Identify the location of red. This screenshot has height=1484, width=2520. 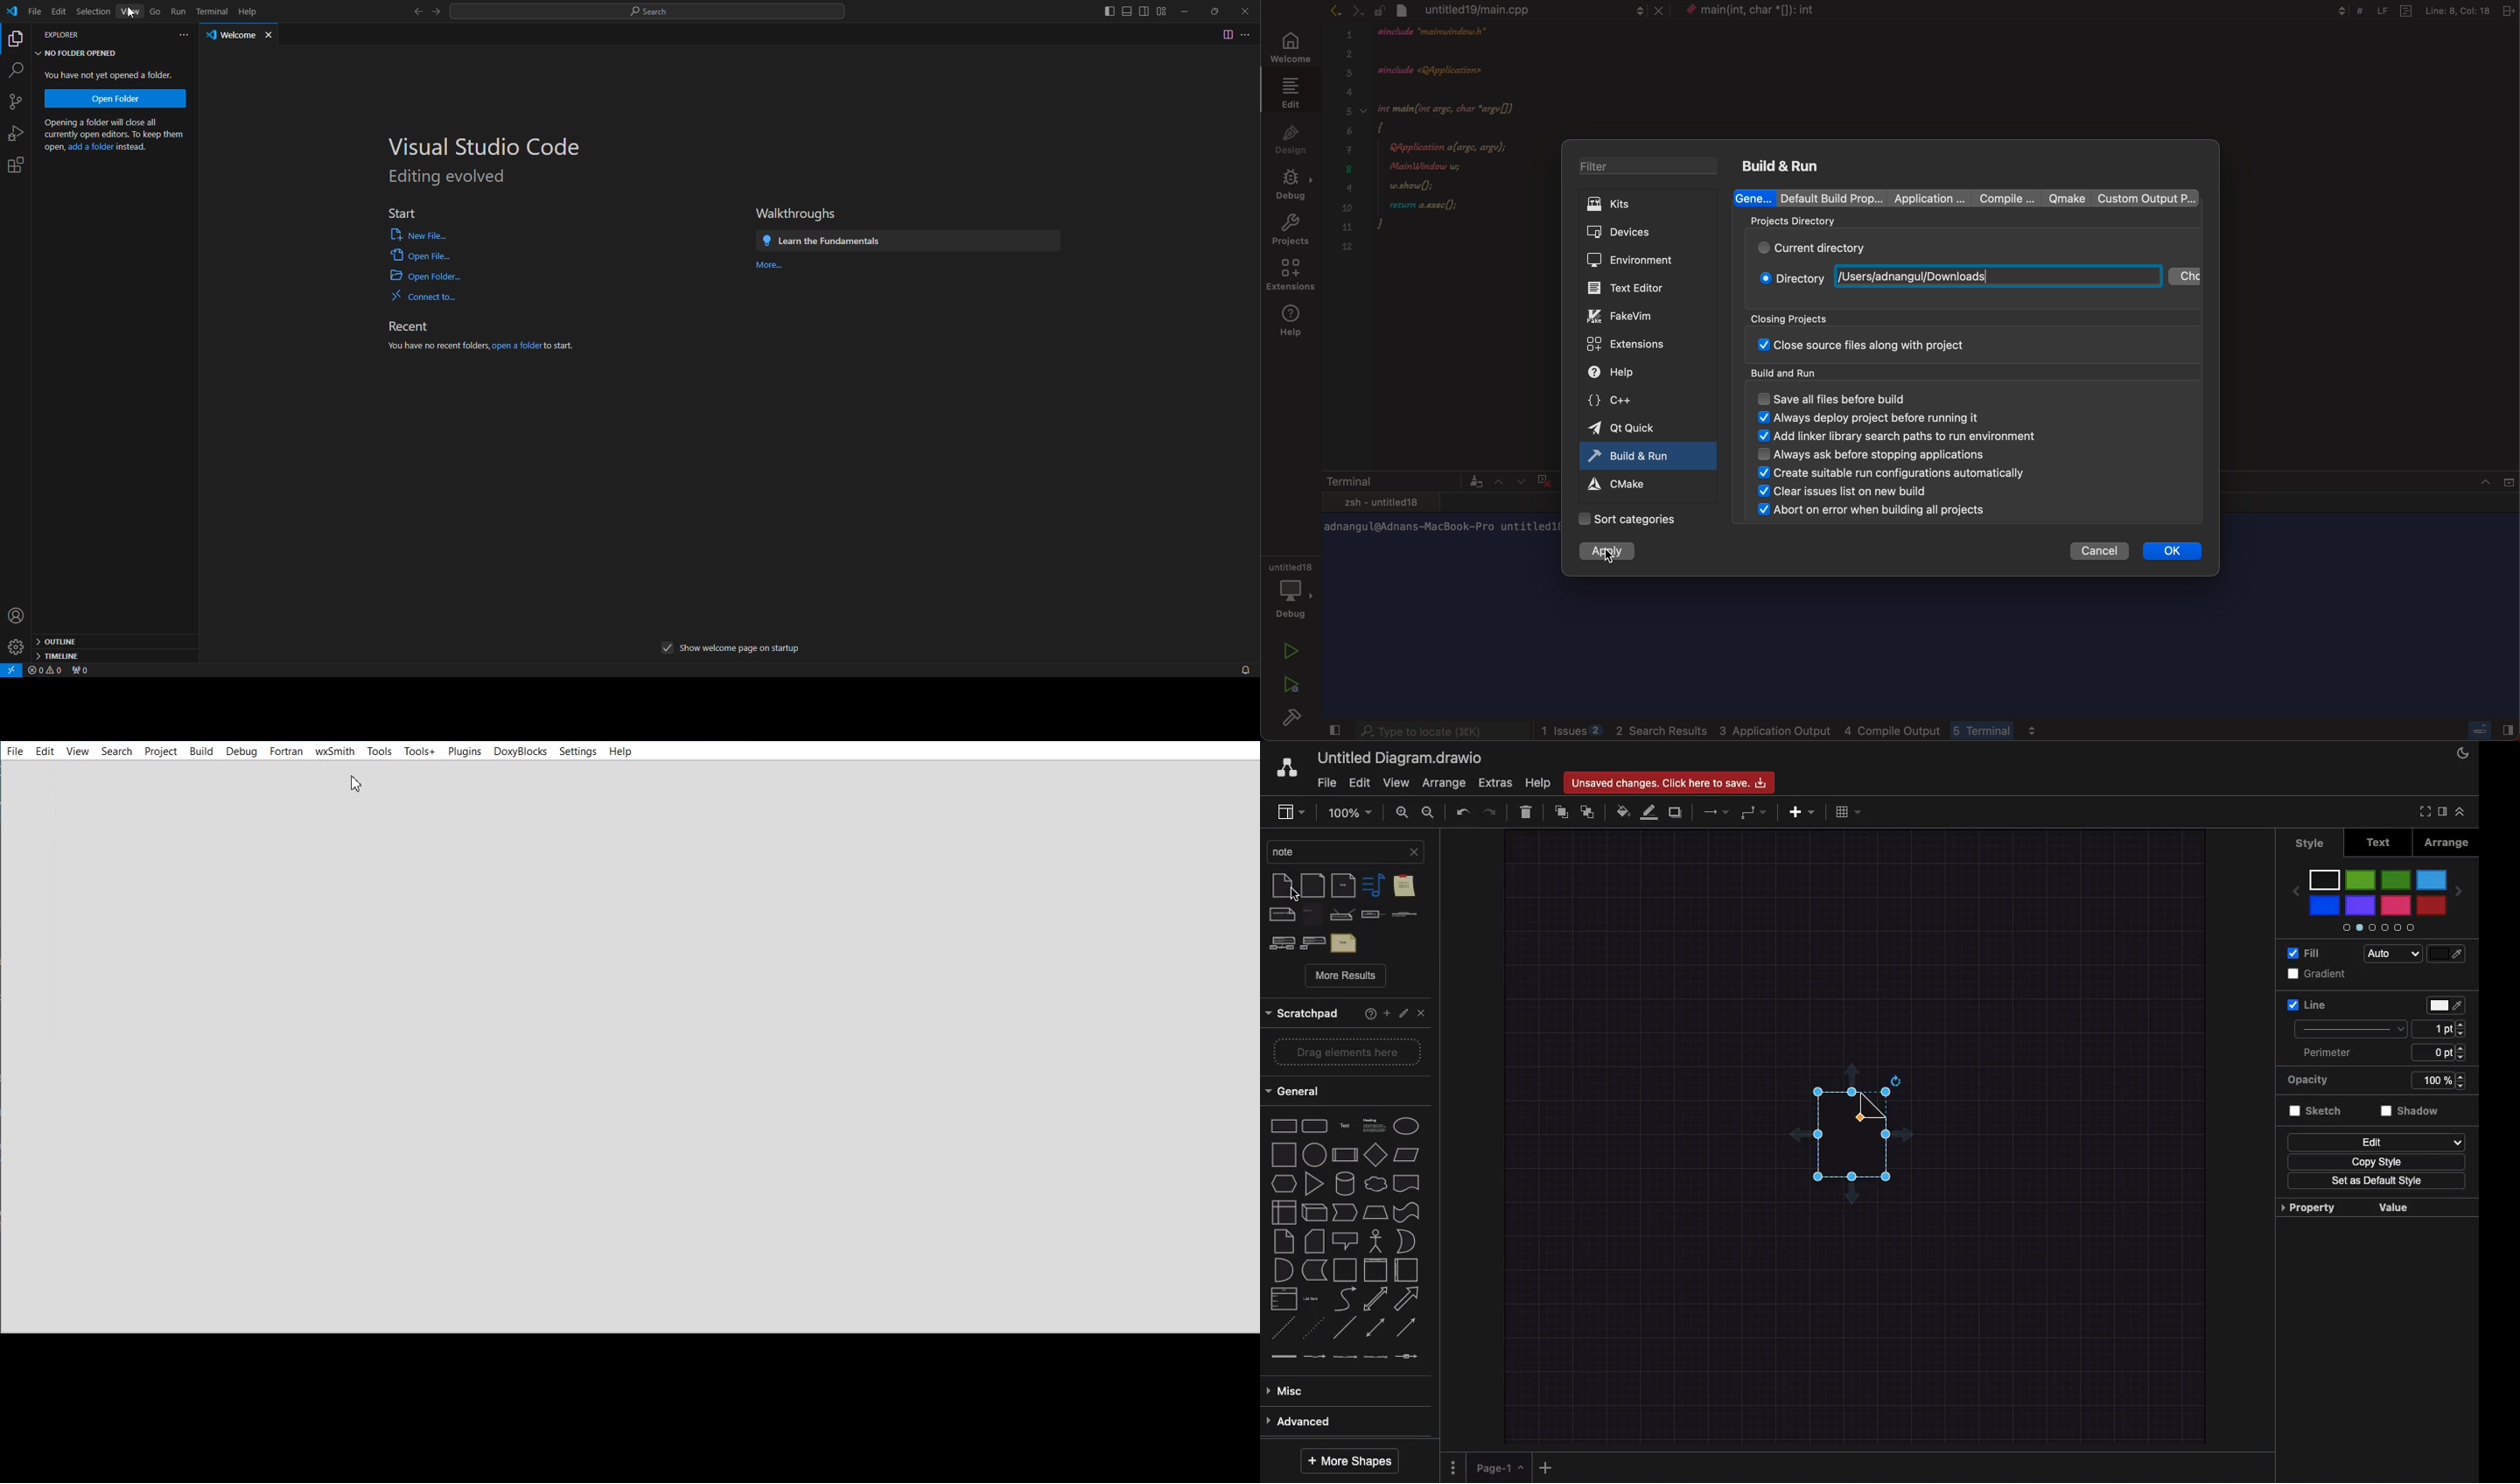
(2432, 905).